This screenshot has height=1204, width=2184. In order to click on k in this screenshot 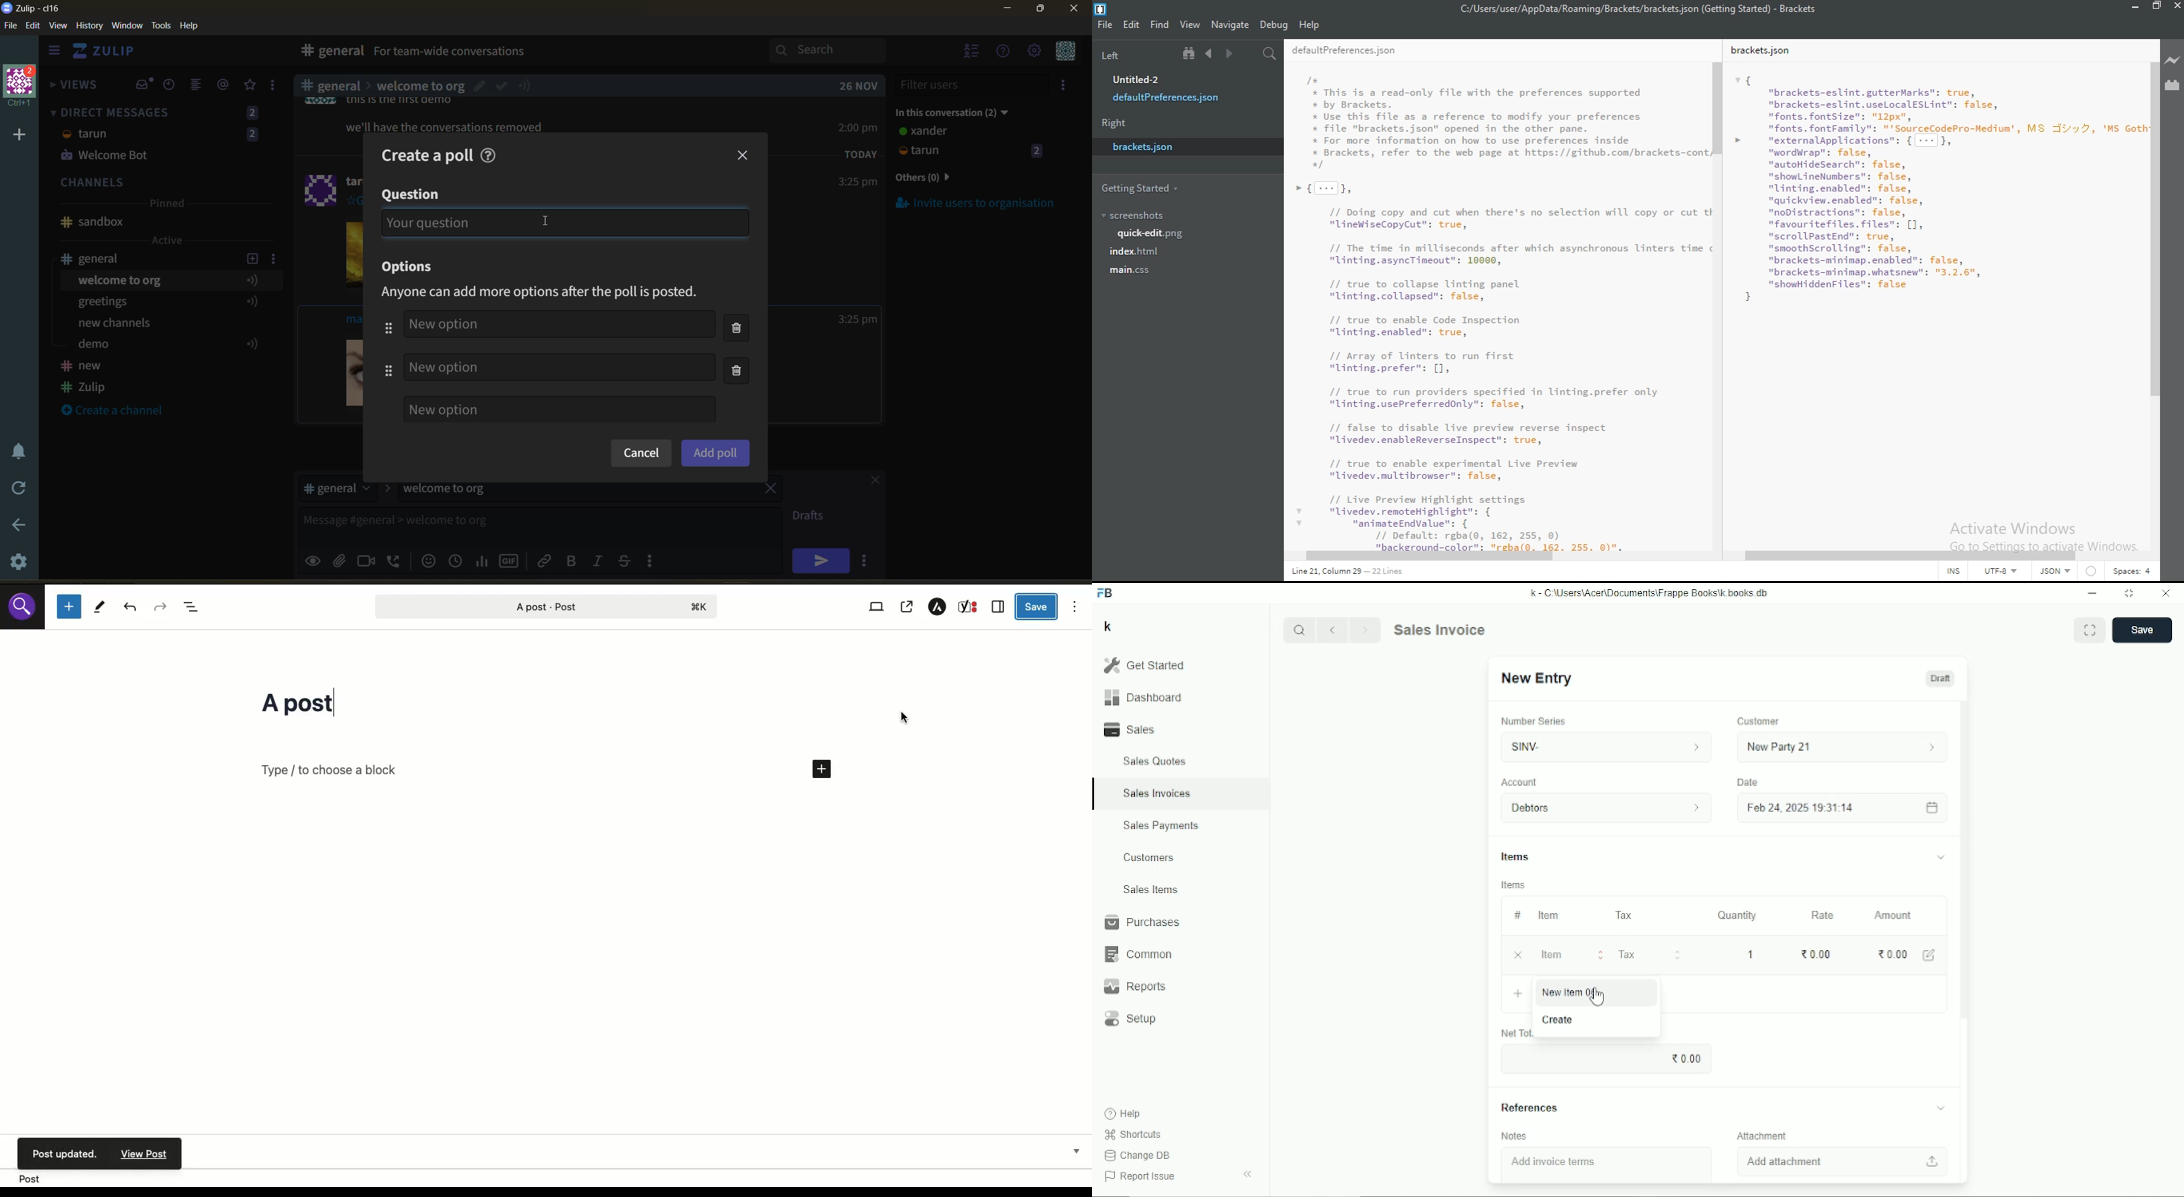, I will do `click(1107, 626)`.